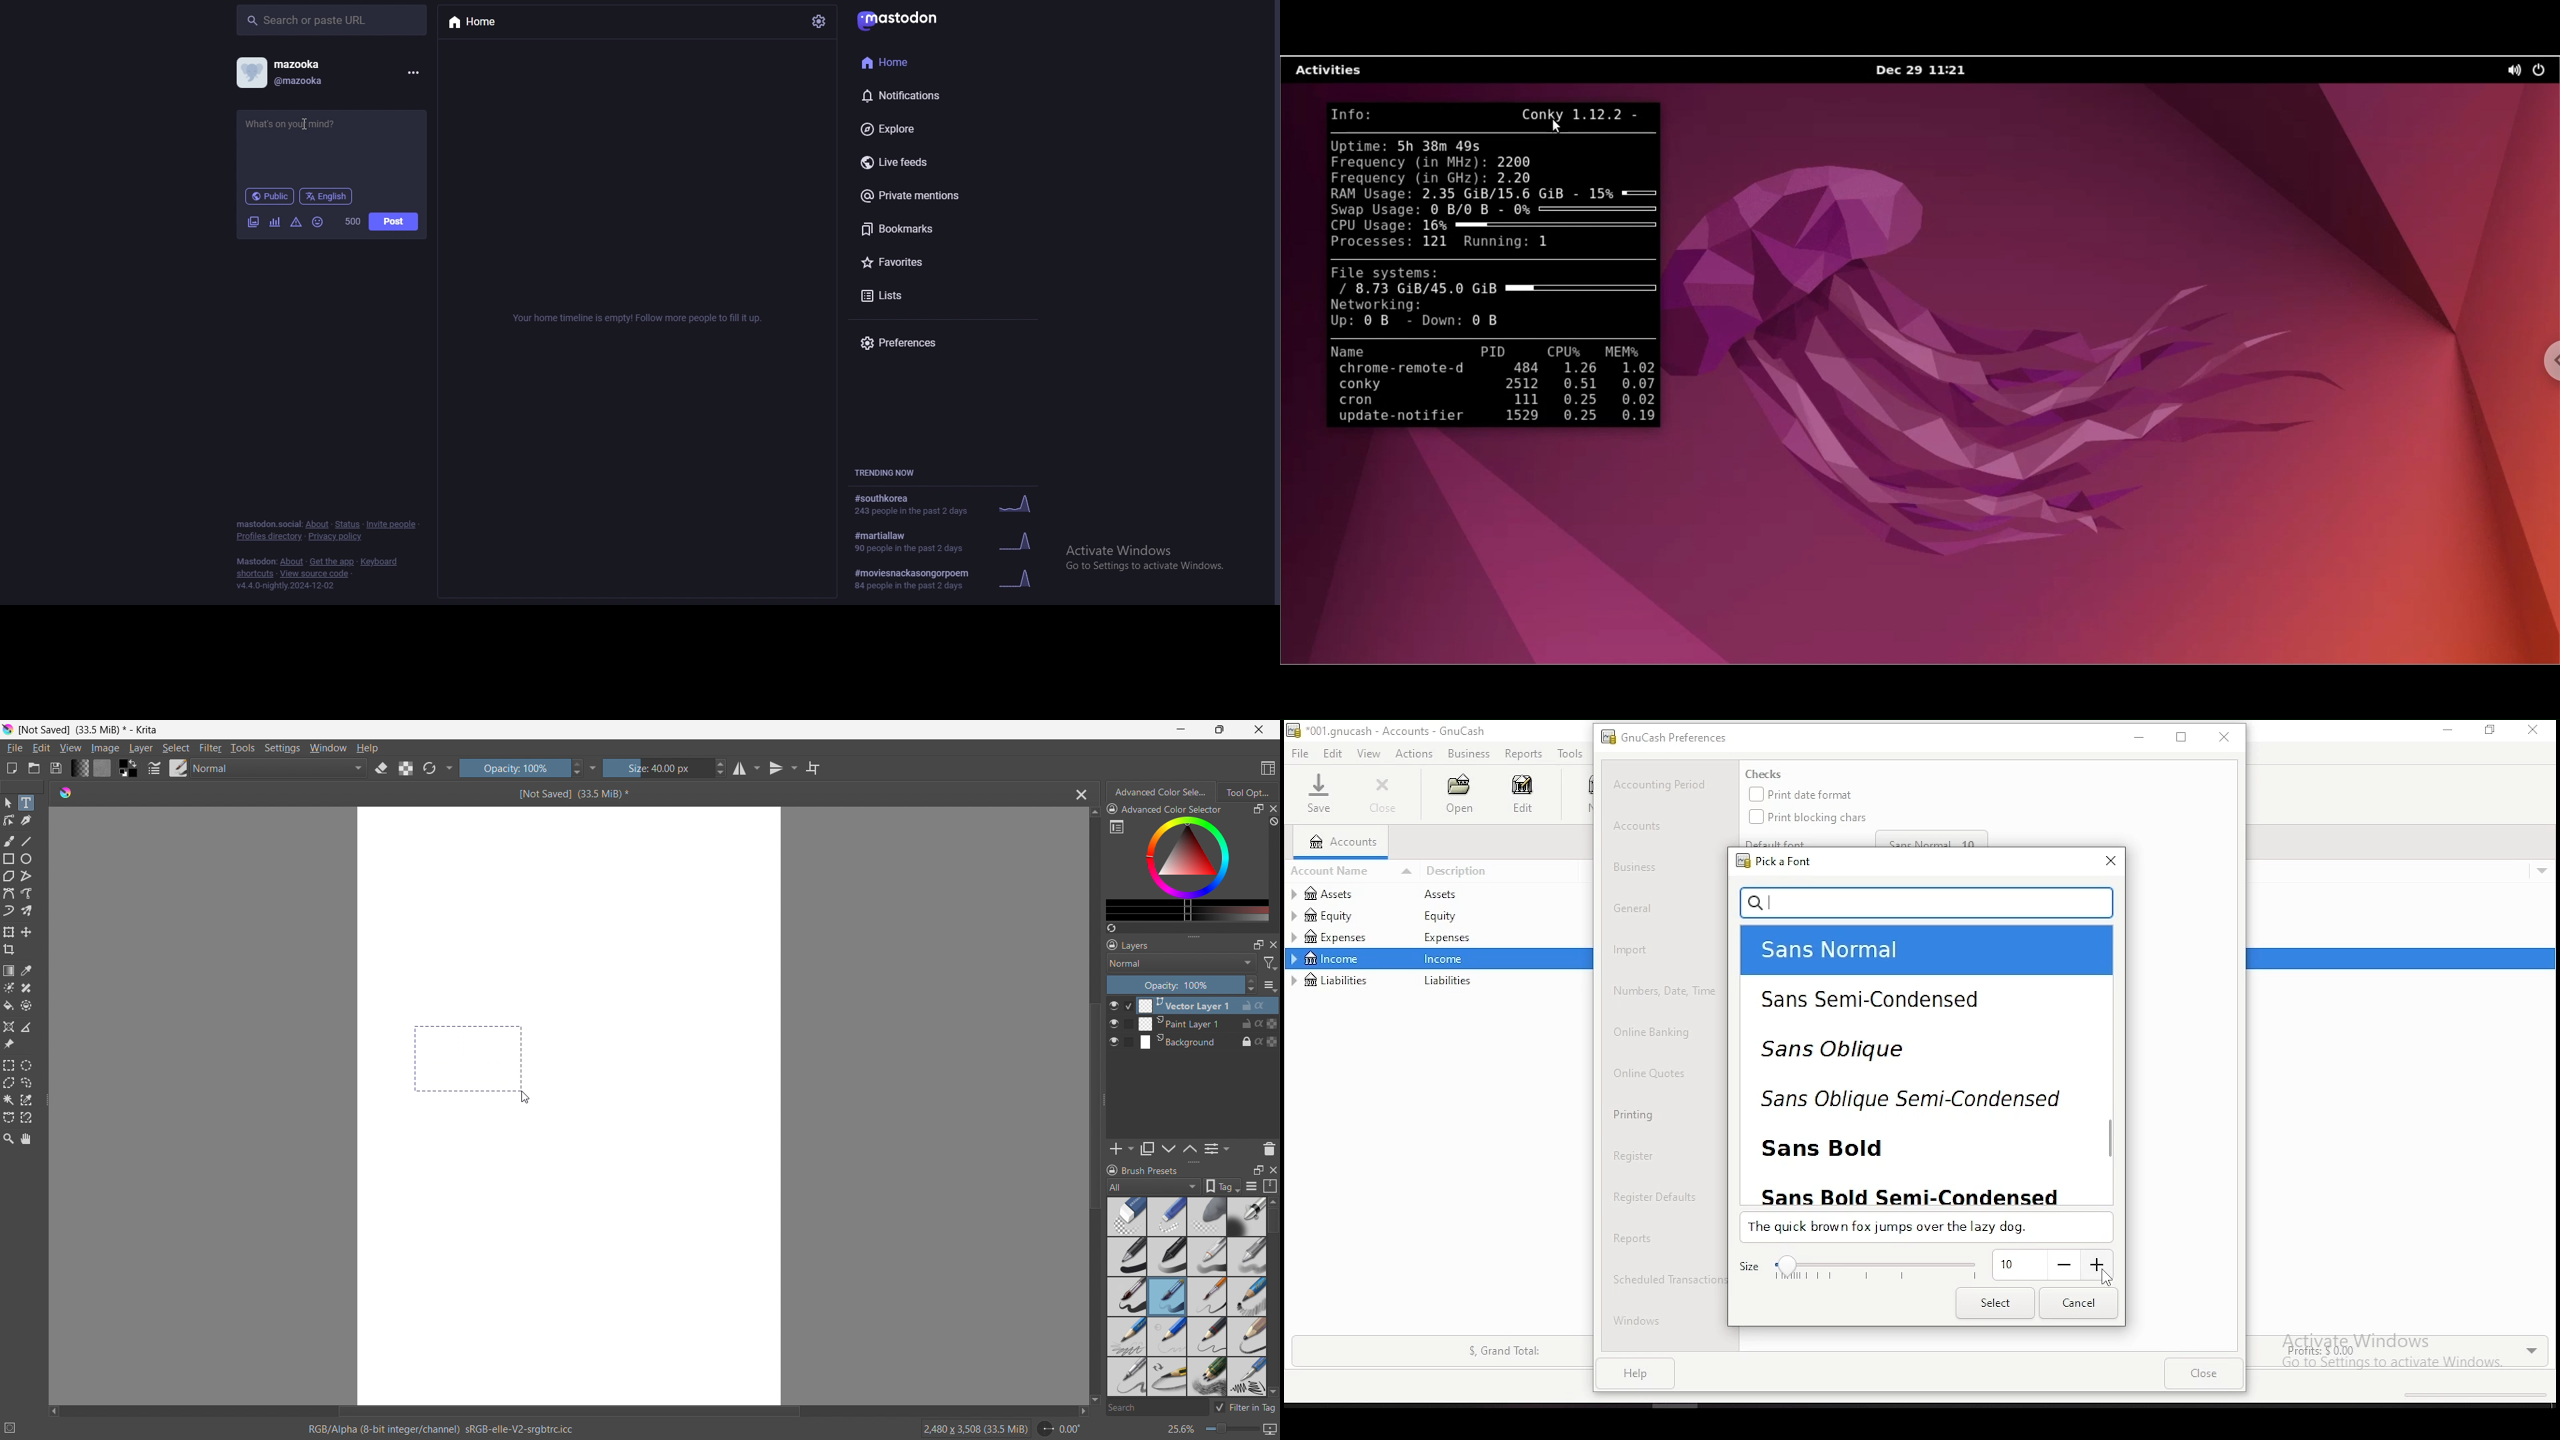 Image resolution: width=2576 pixels, height=1456 pixels. Describe the element at coordinates (393, 525) in the screenshot. I see `invite people` at that location.